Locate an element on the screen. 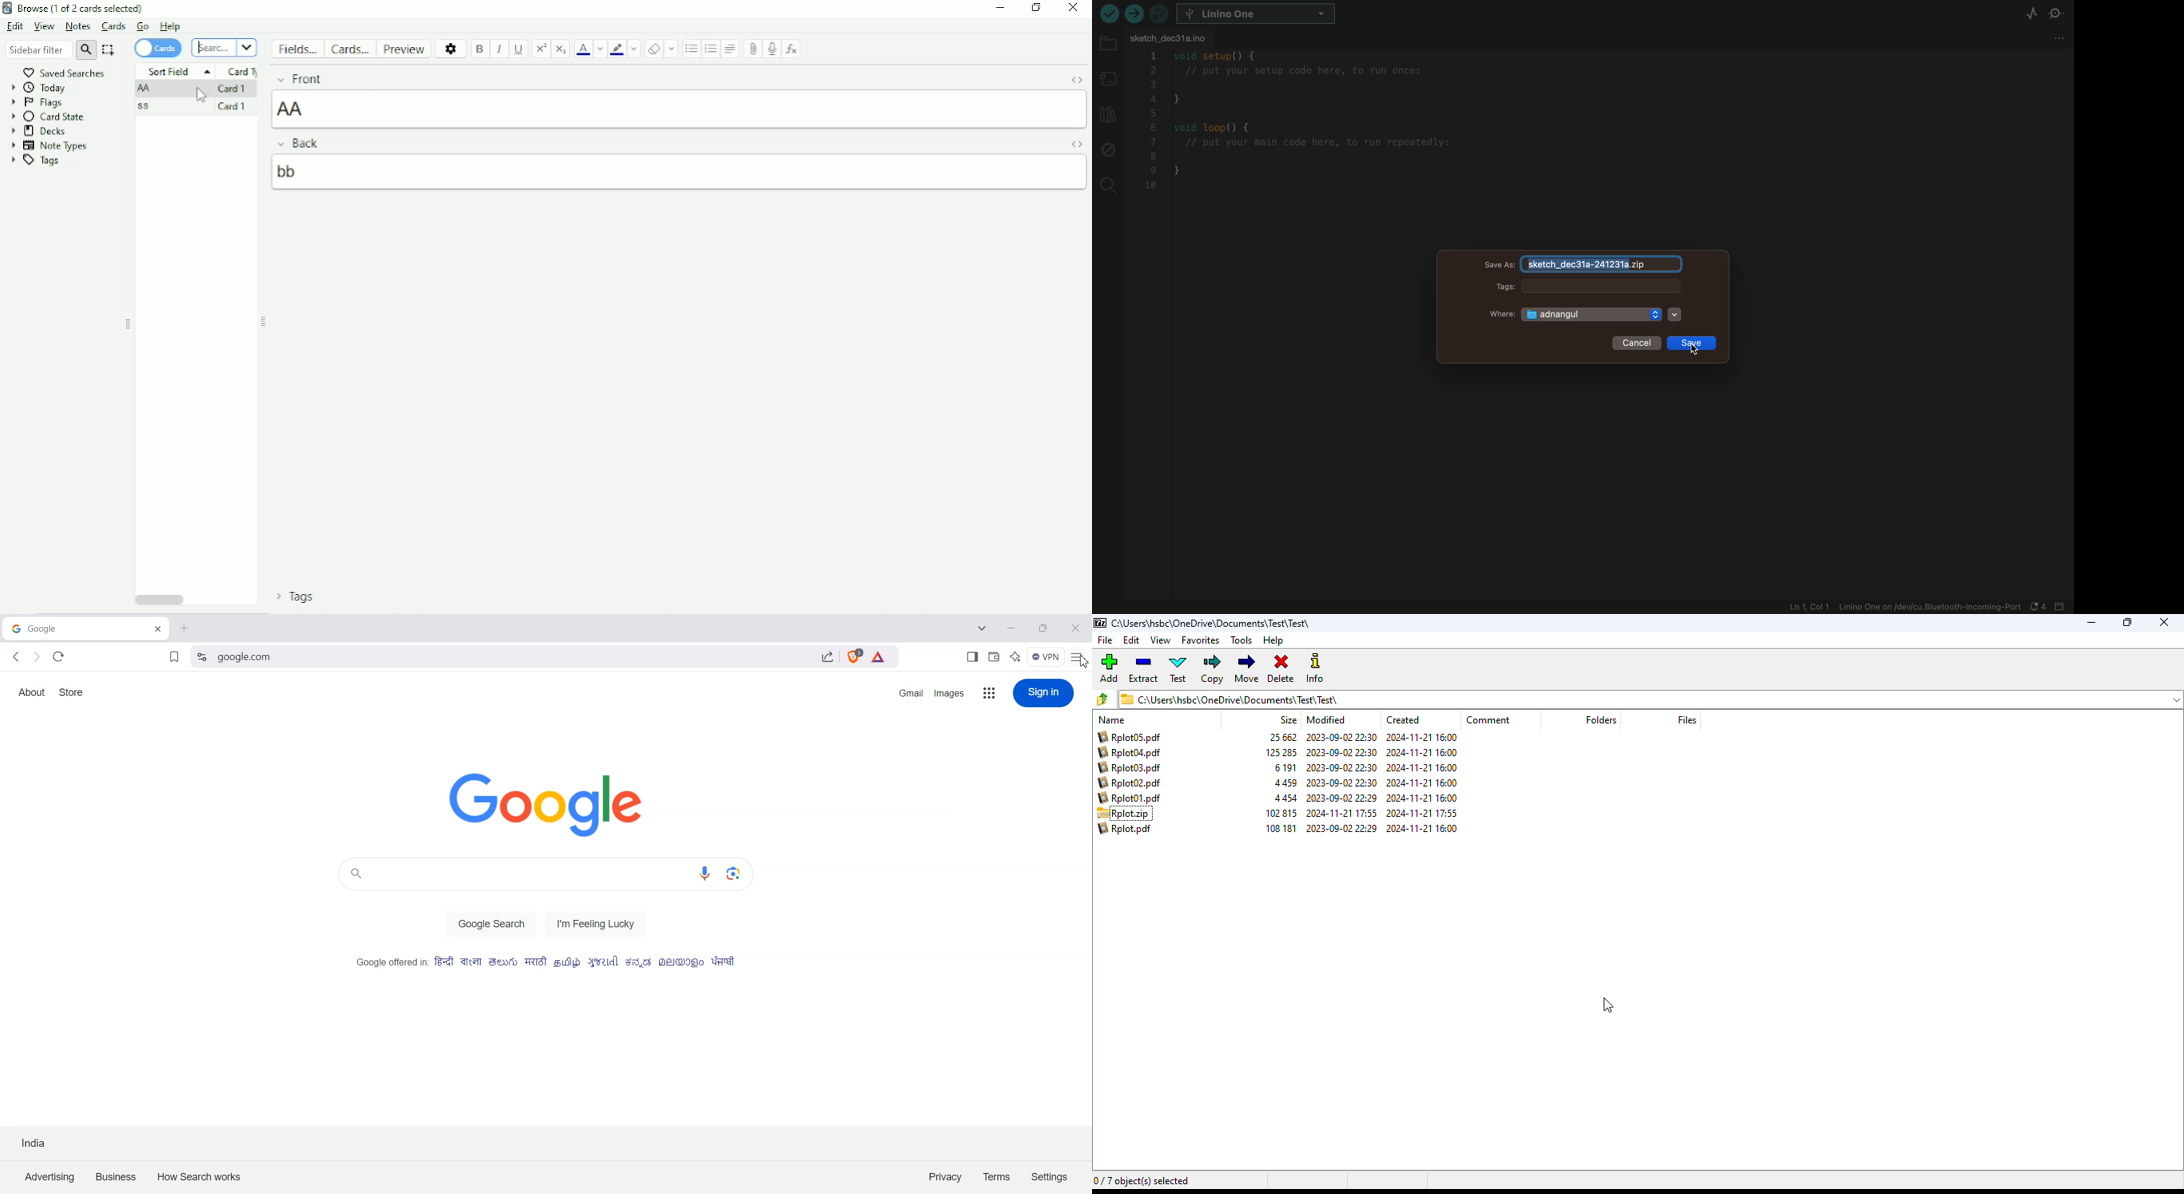 The width and height of the screenshot is (2184, 1204). Rplot03.pdf is located at coordinates (1132, 767).